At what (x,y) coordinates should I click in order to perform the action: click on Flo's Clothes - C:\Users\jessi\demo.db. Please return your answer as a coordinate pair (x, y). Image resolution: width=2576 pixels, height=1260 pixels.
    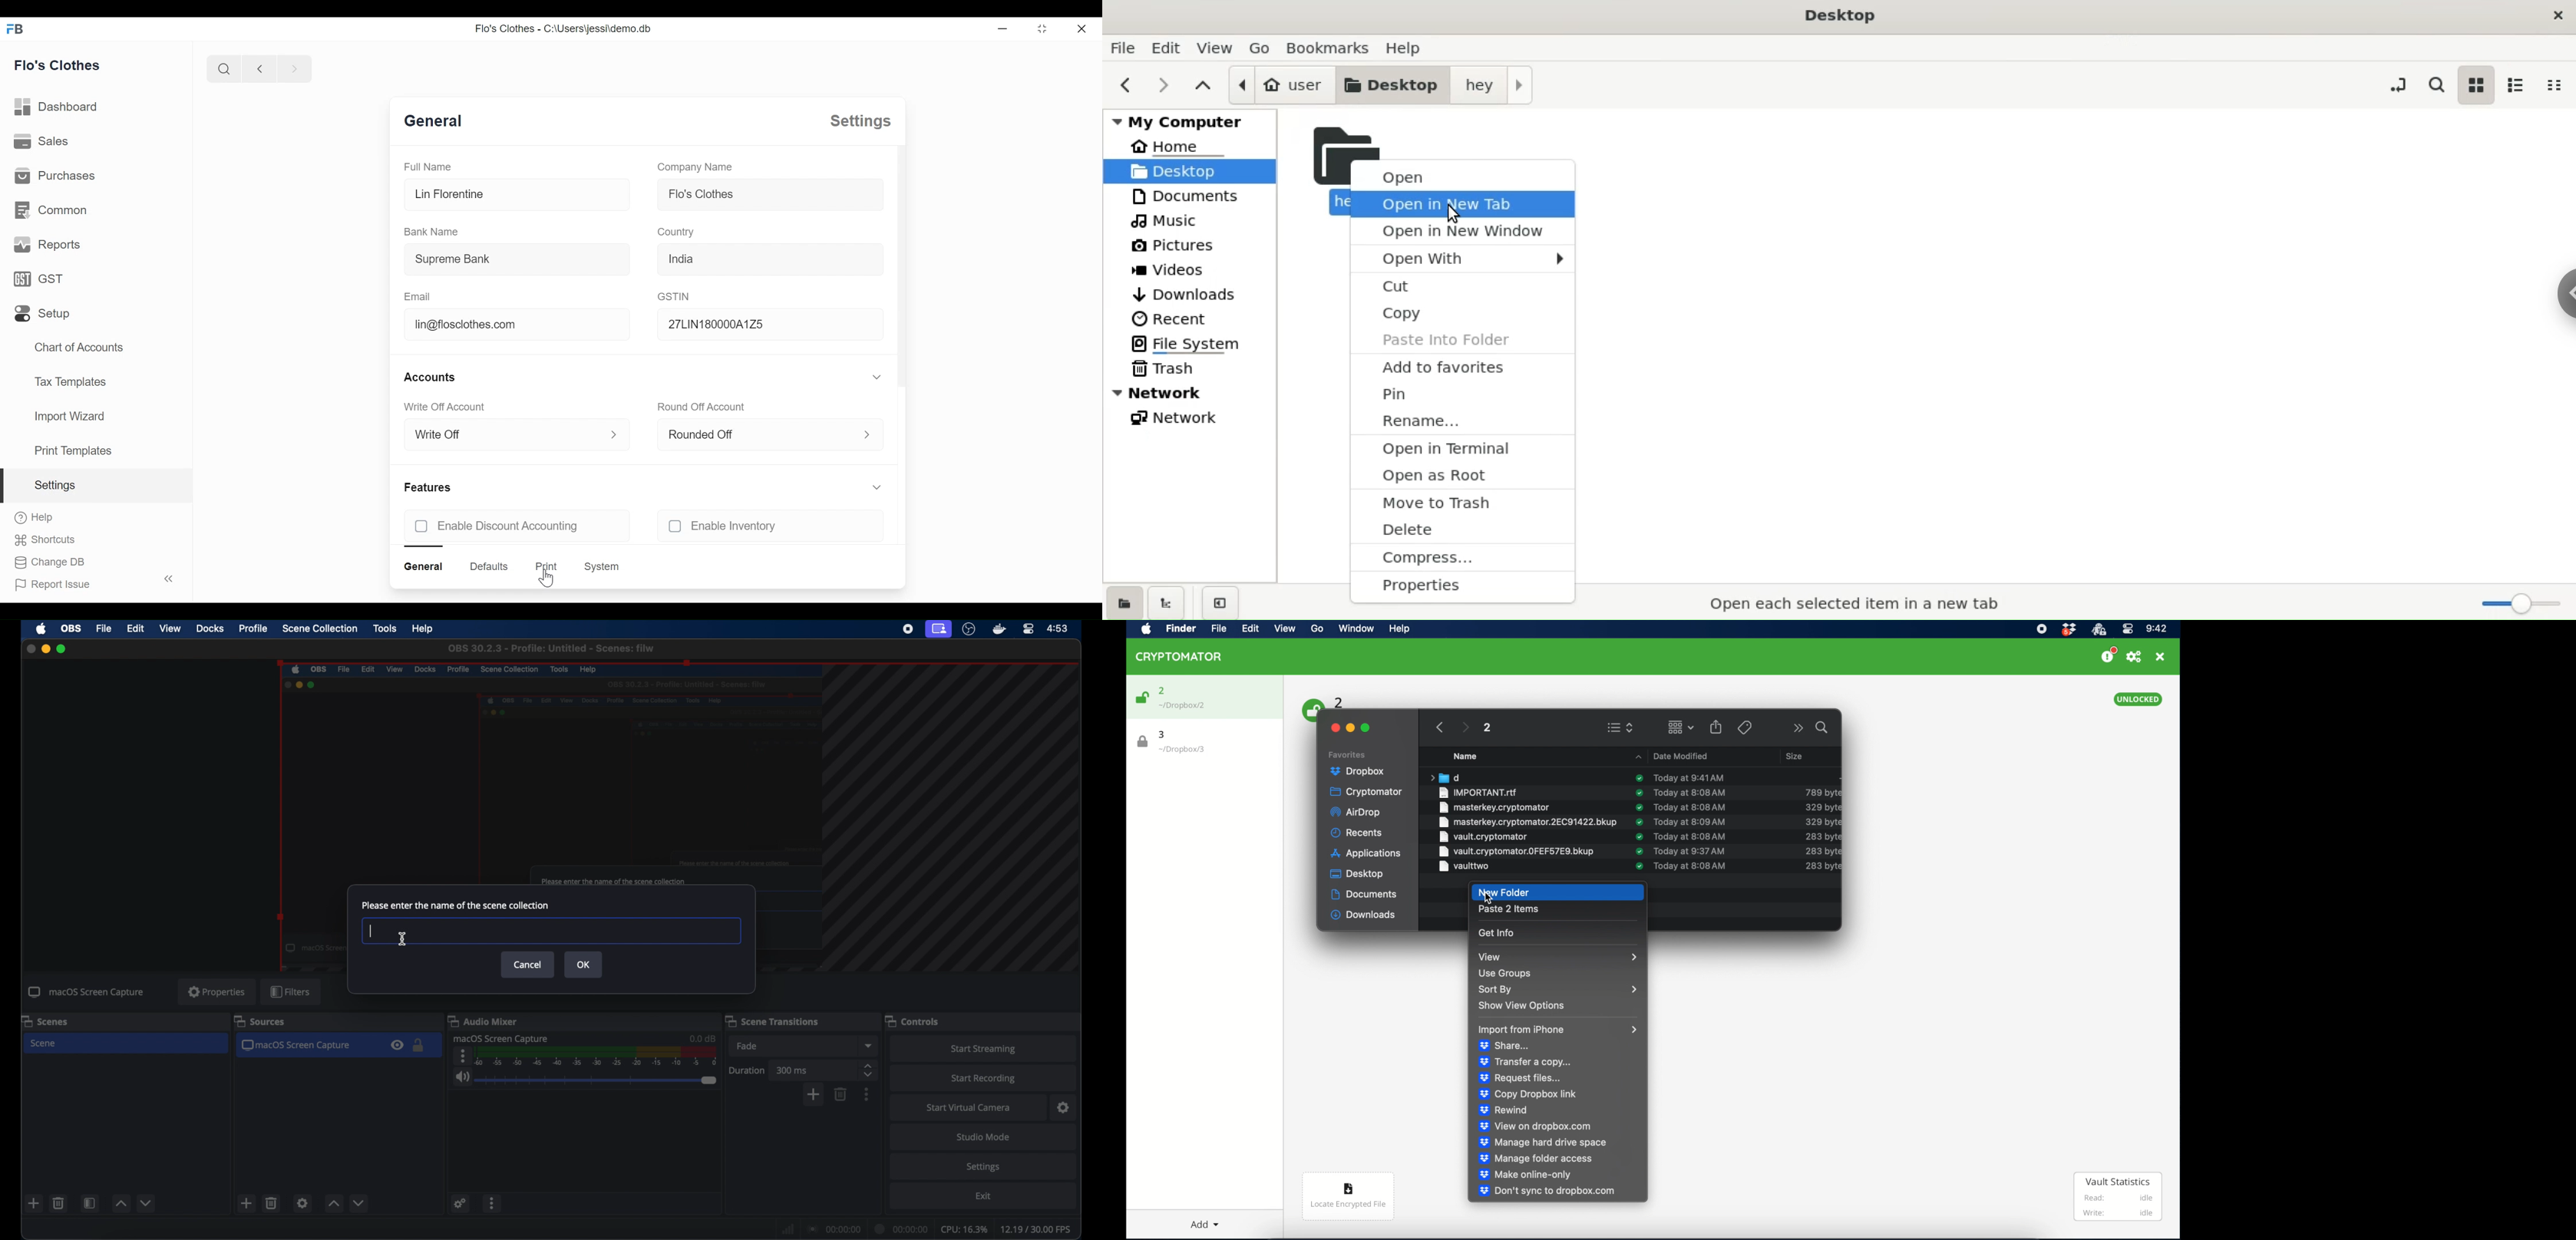
    Looking at the image, I should click on (564, 28).